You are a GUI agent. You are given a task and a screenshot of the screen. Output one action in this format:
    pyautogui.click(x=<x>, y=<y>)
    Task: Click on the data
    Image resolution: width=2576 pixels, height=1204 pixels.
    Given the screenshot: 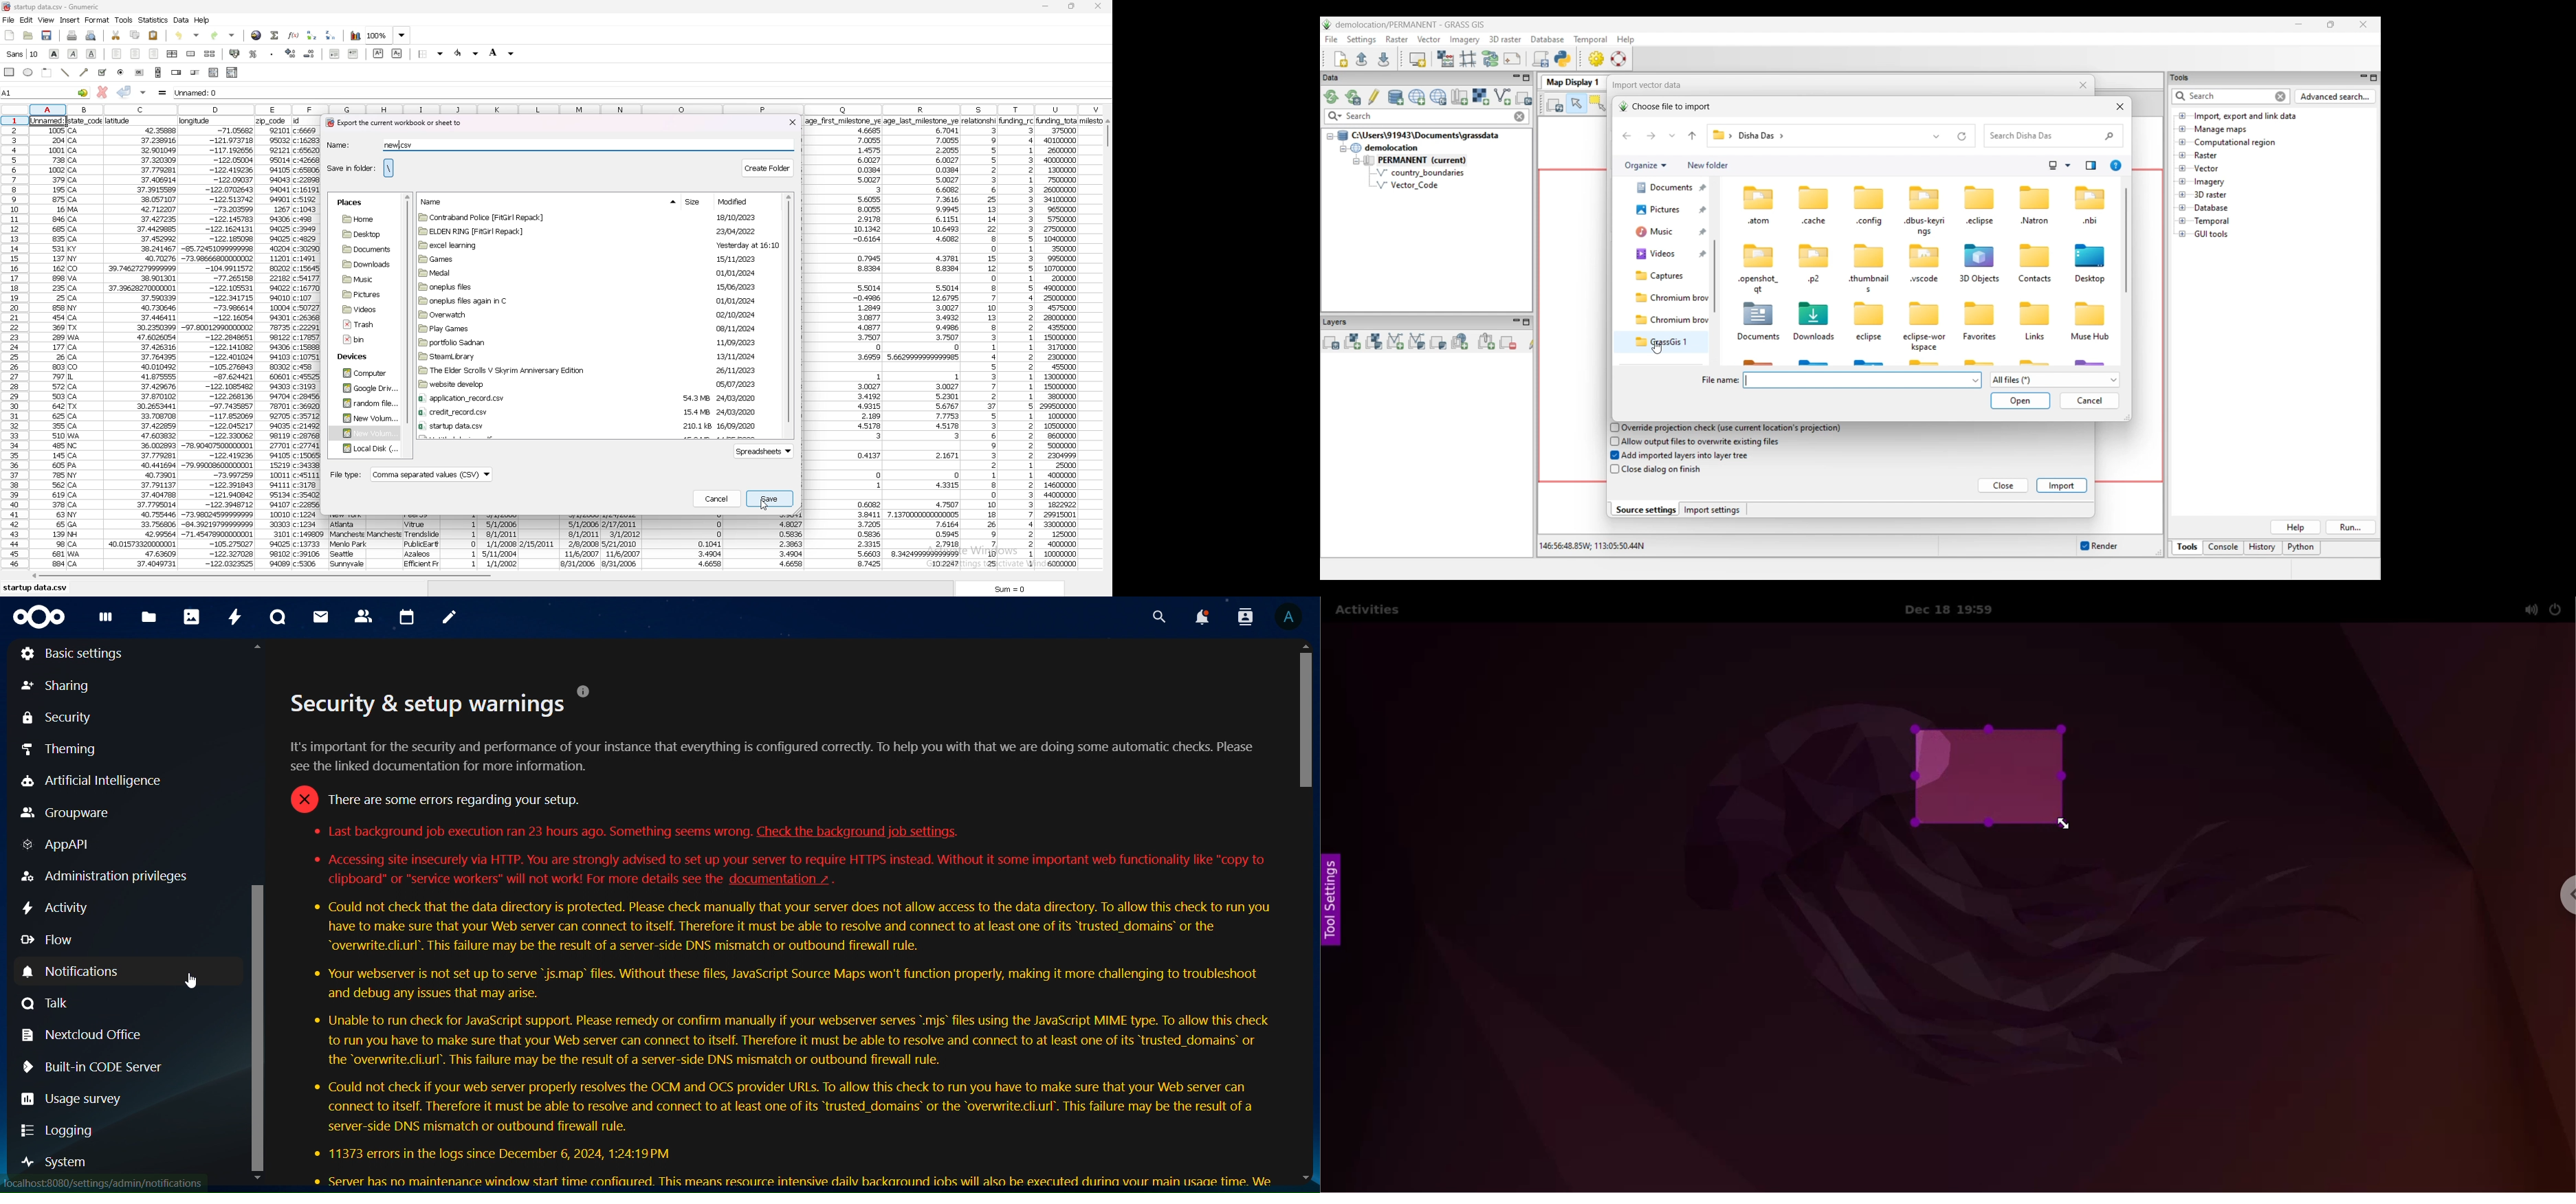 What is the action you would take?
    pyautogui.click(x=681, y=544)
    